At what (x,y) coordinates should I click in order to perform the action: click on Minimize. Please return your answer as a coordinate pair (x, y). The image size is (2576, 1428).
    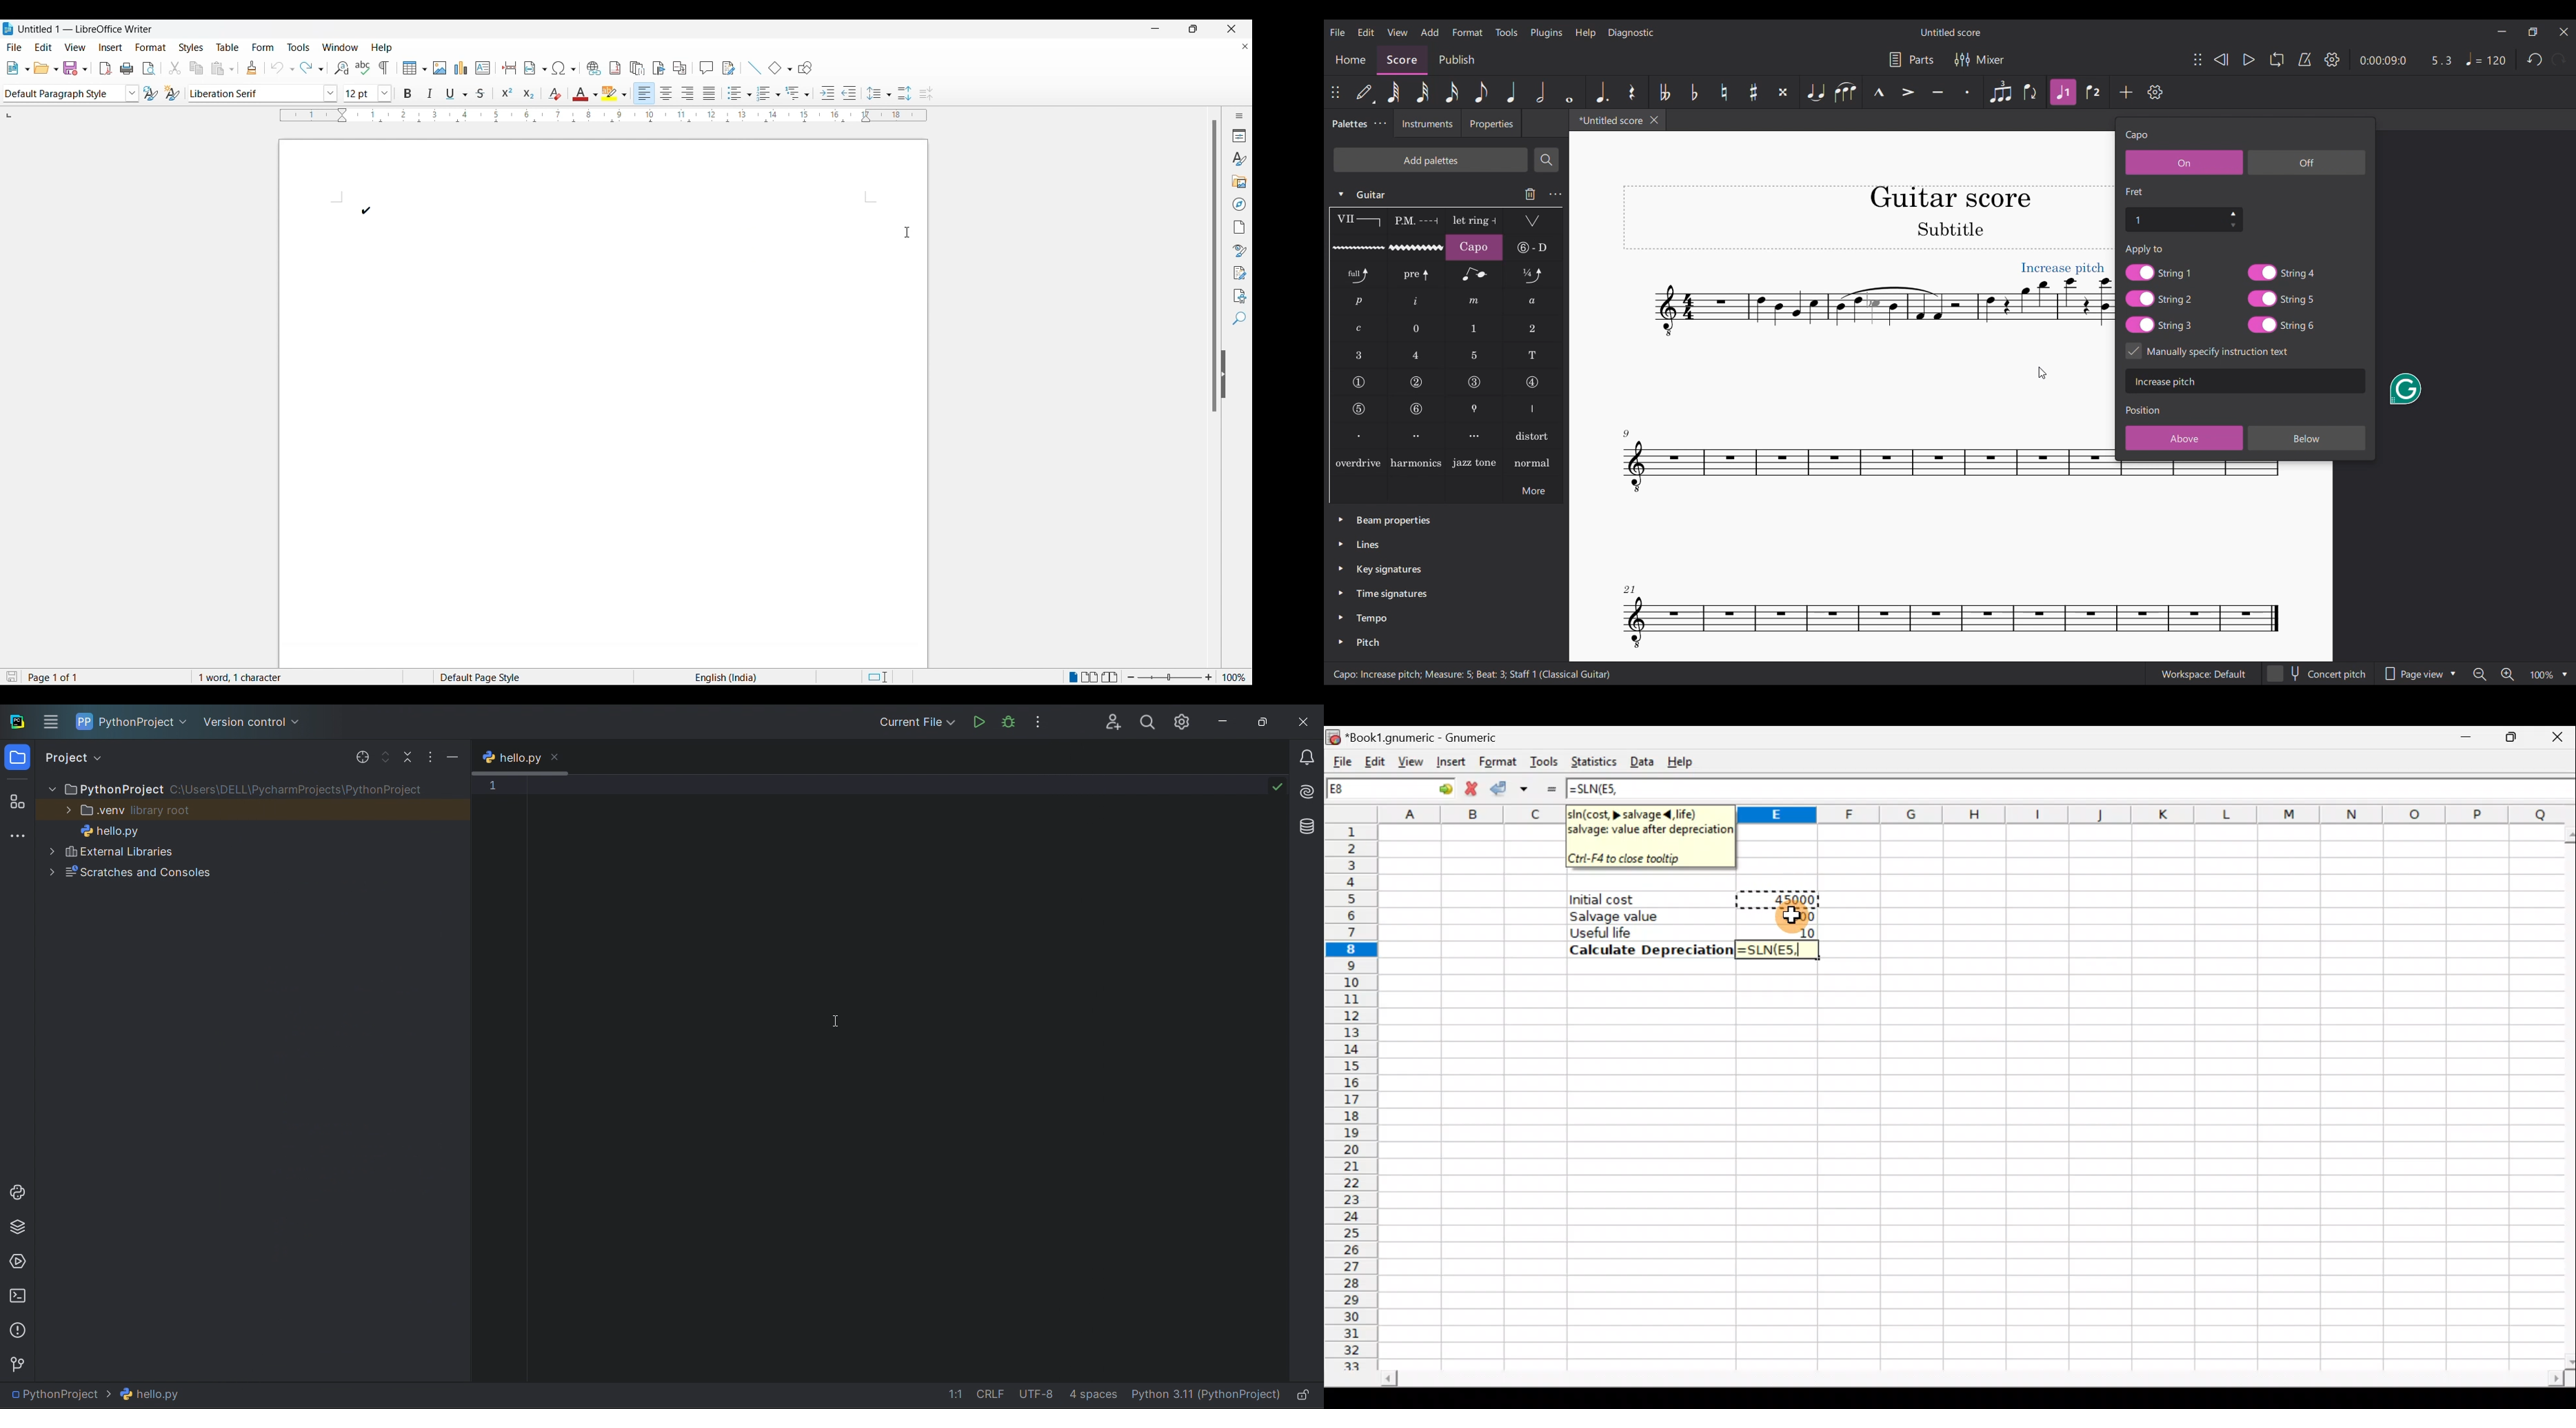
    Looking at the image, I should click on (2464, 741).